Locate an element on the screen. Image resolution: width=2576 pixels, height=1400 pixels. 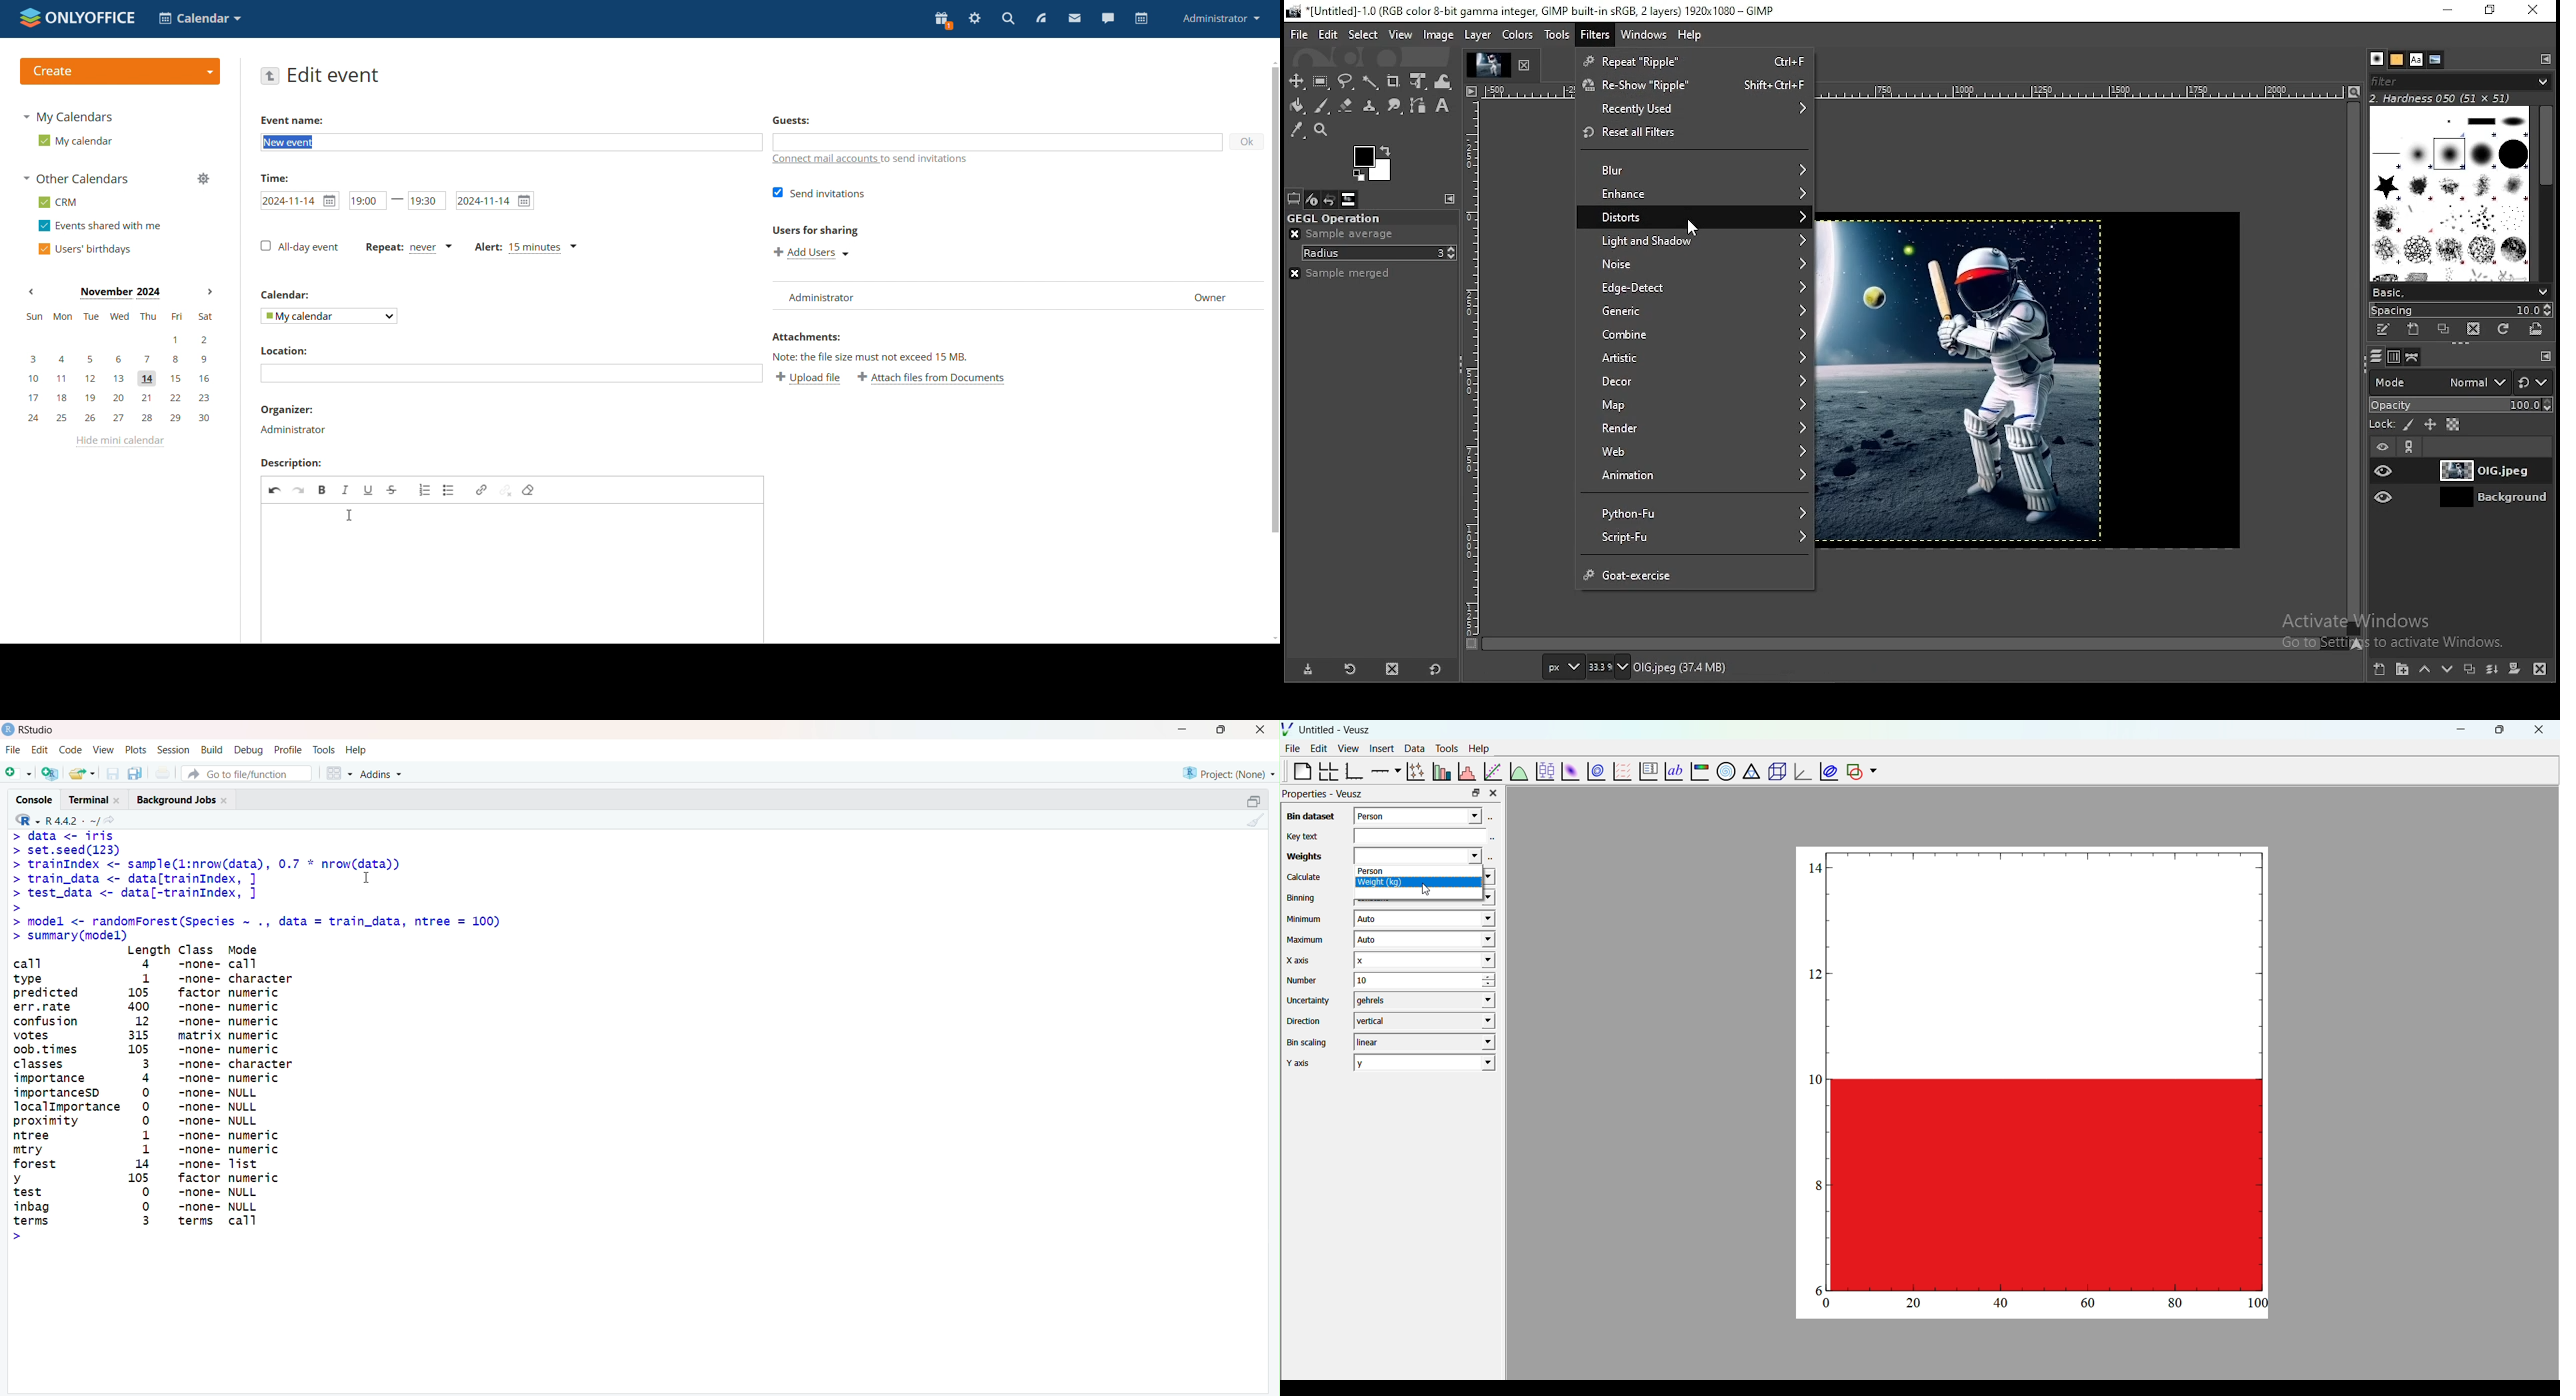
edit this brush is located at coordinates (2384, 332).